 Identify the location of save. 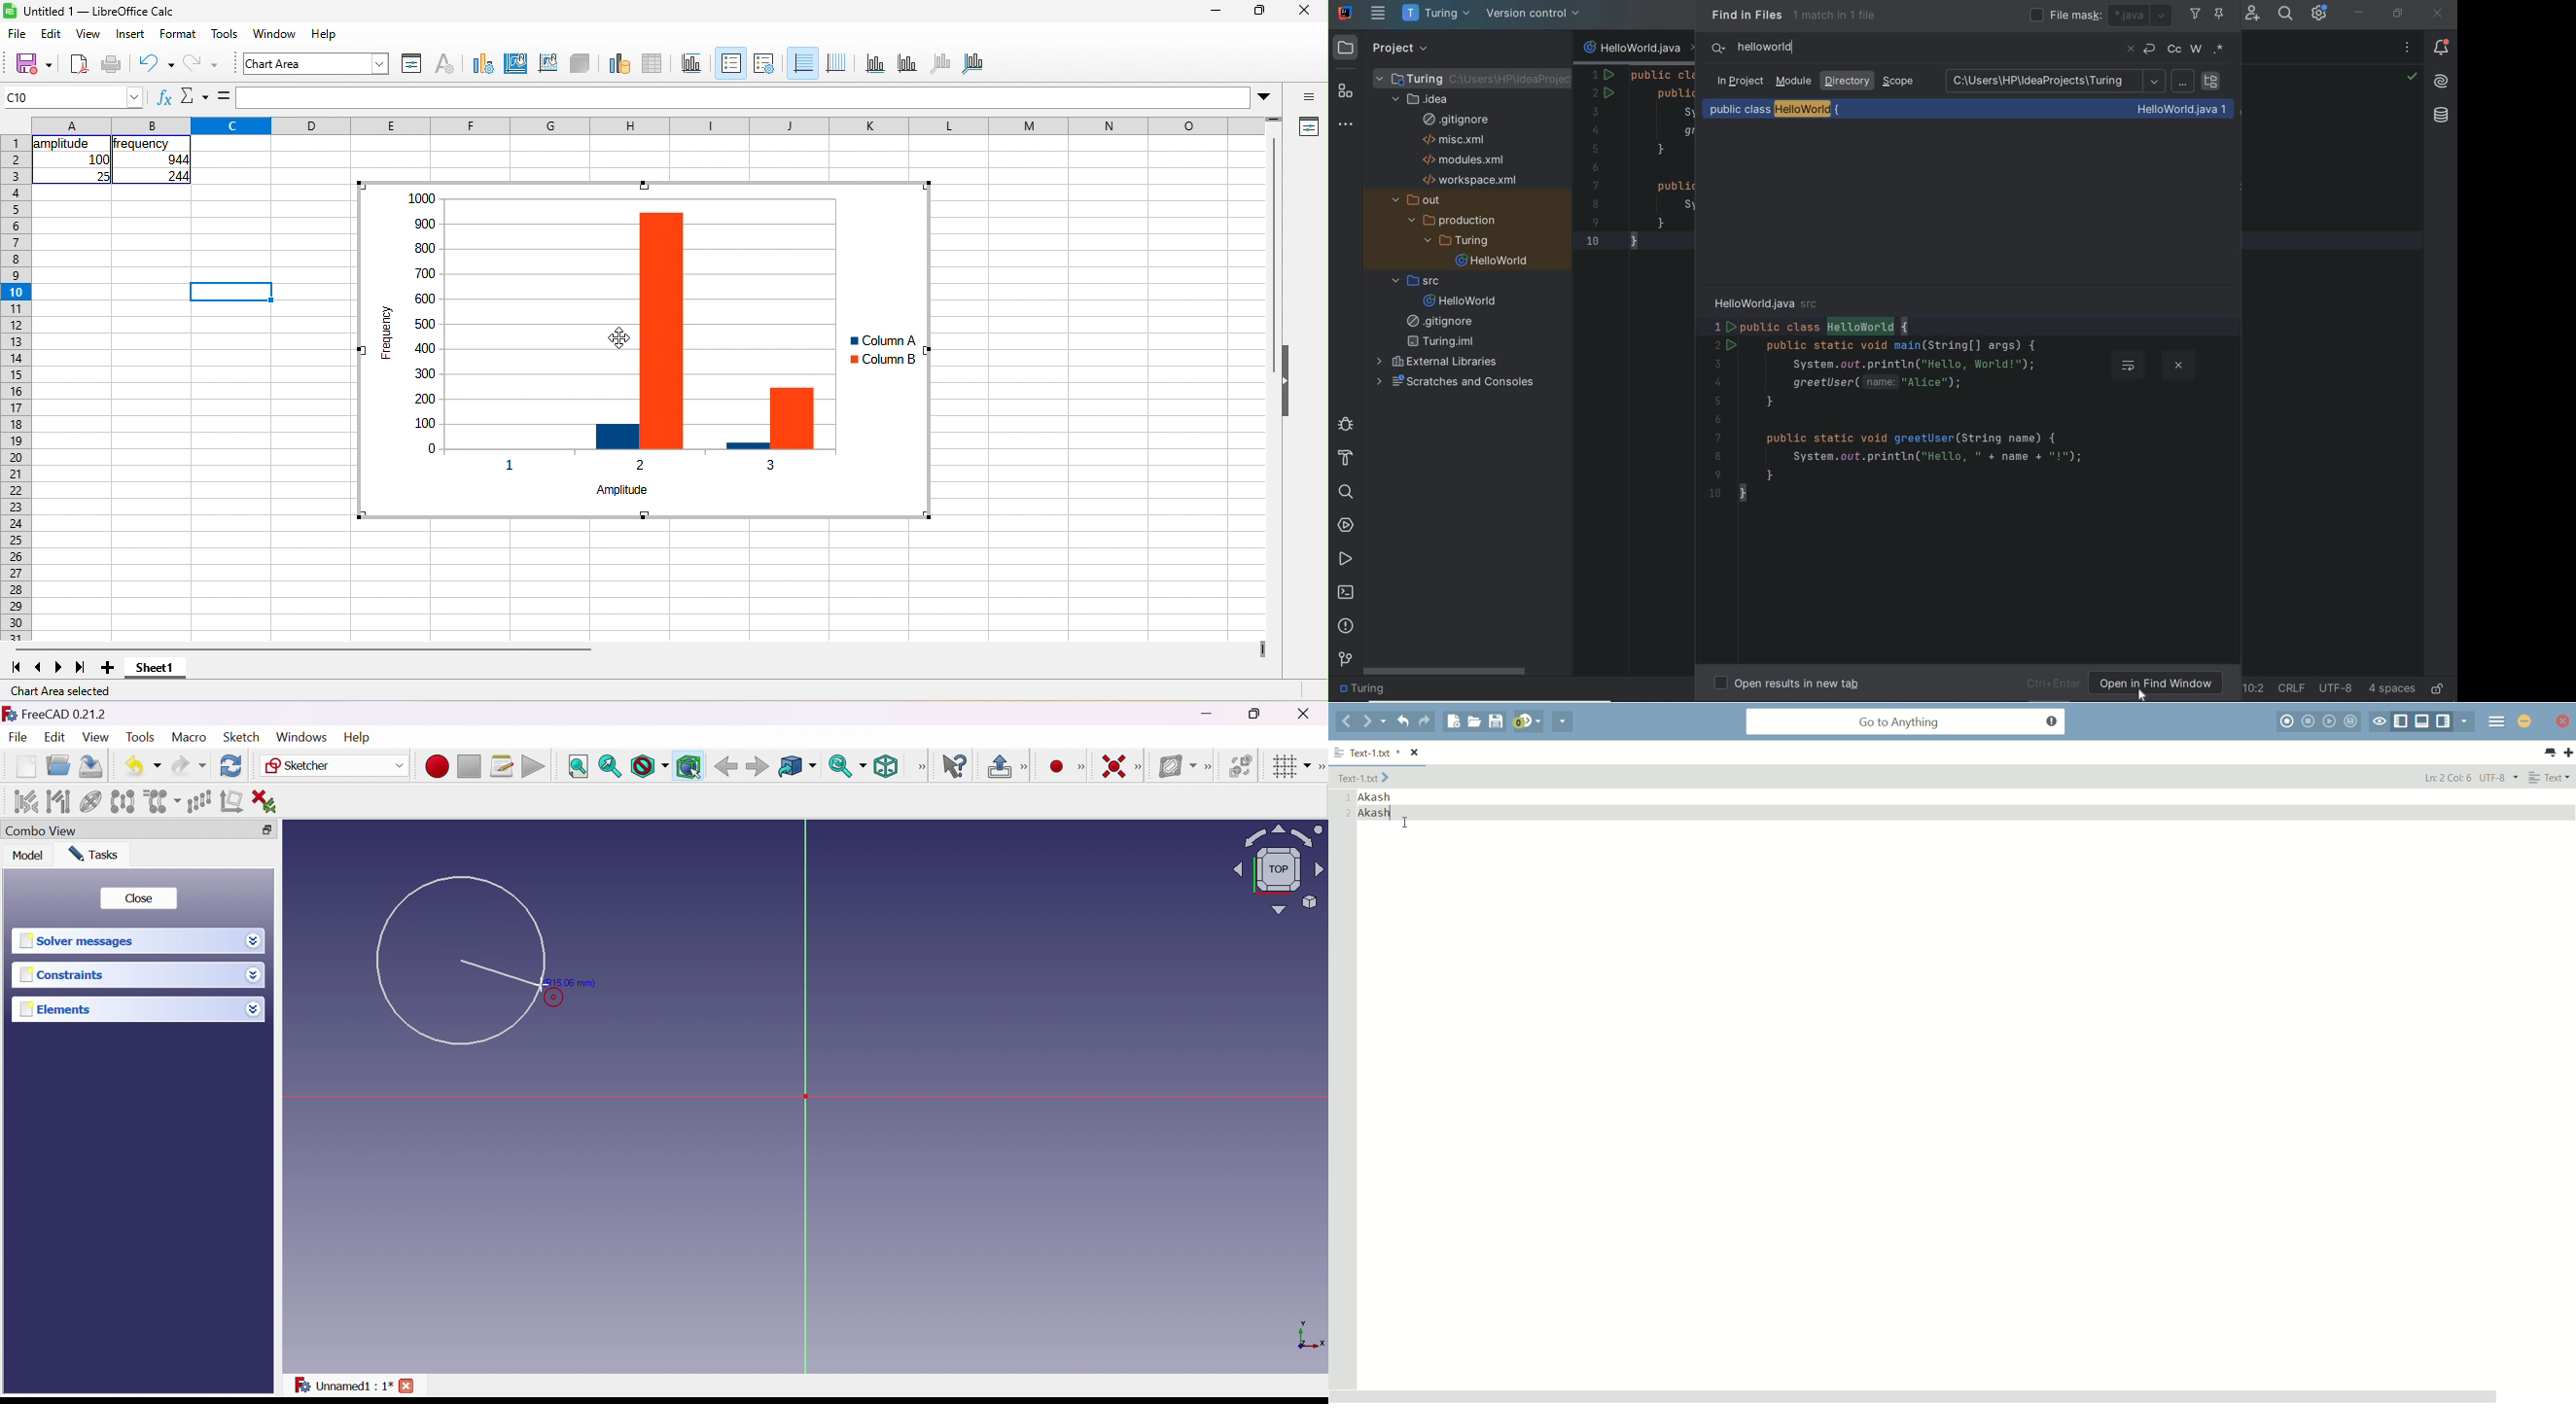
(33, 65).